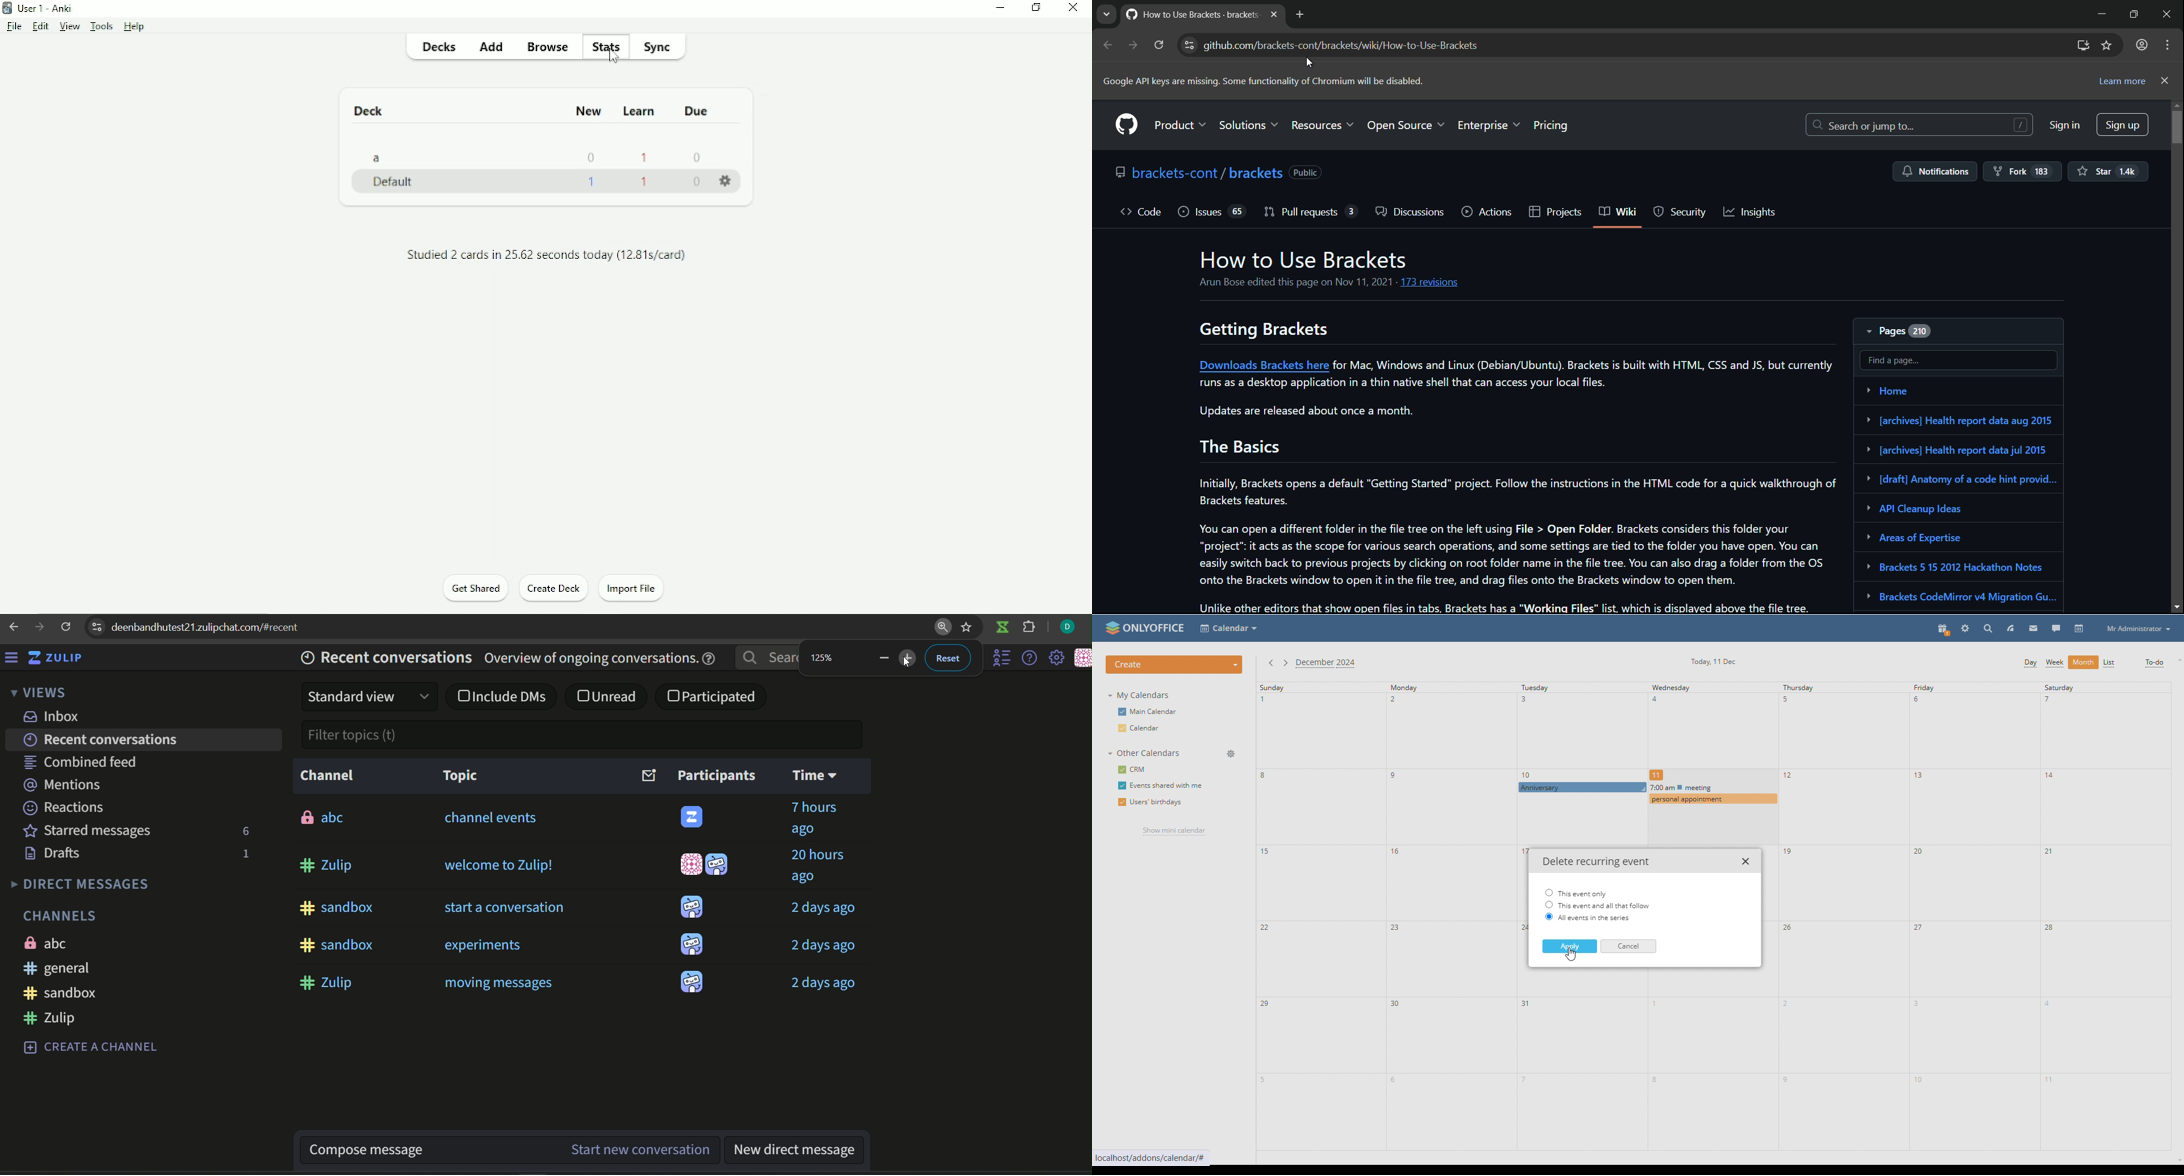 This screenshot has height=1176, width=2184. I want to click on calendar, so click(2079, 629).